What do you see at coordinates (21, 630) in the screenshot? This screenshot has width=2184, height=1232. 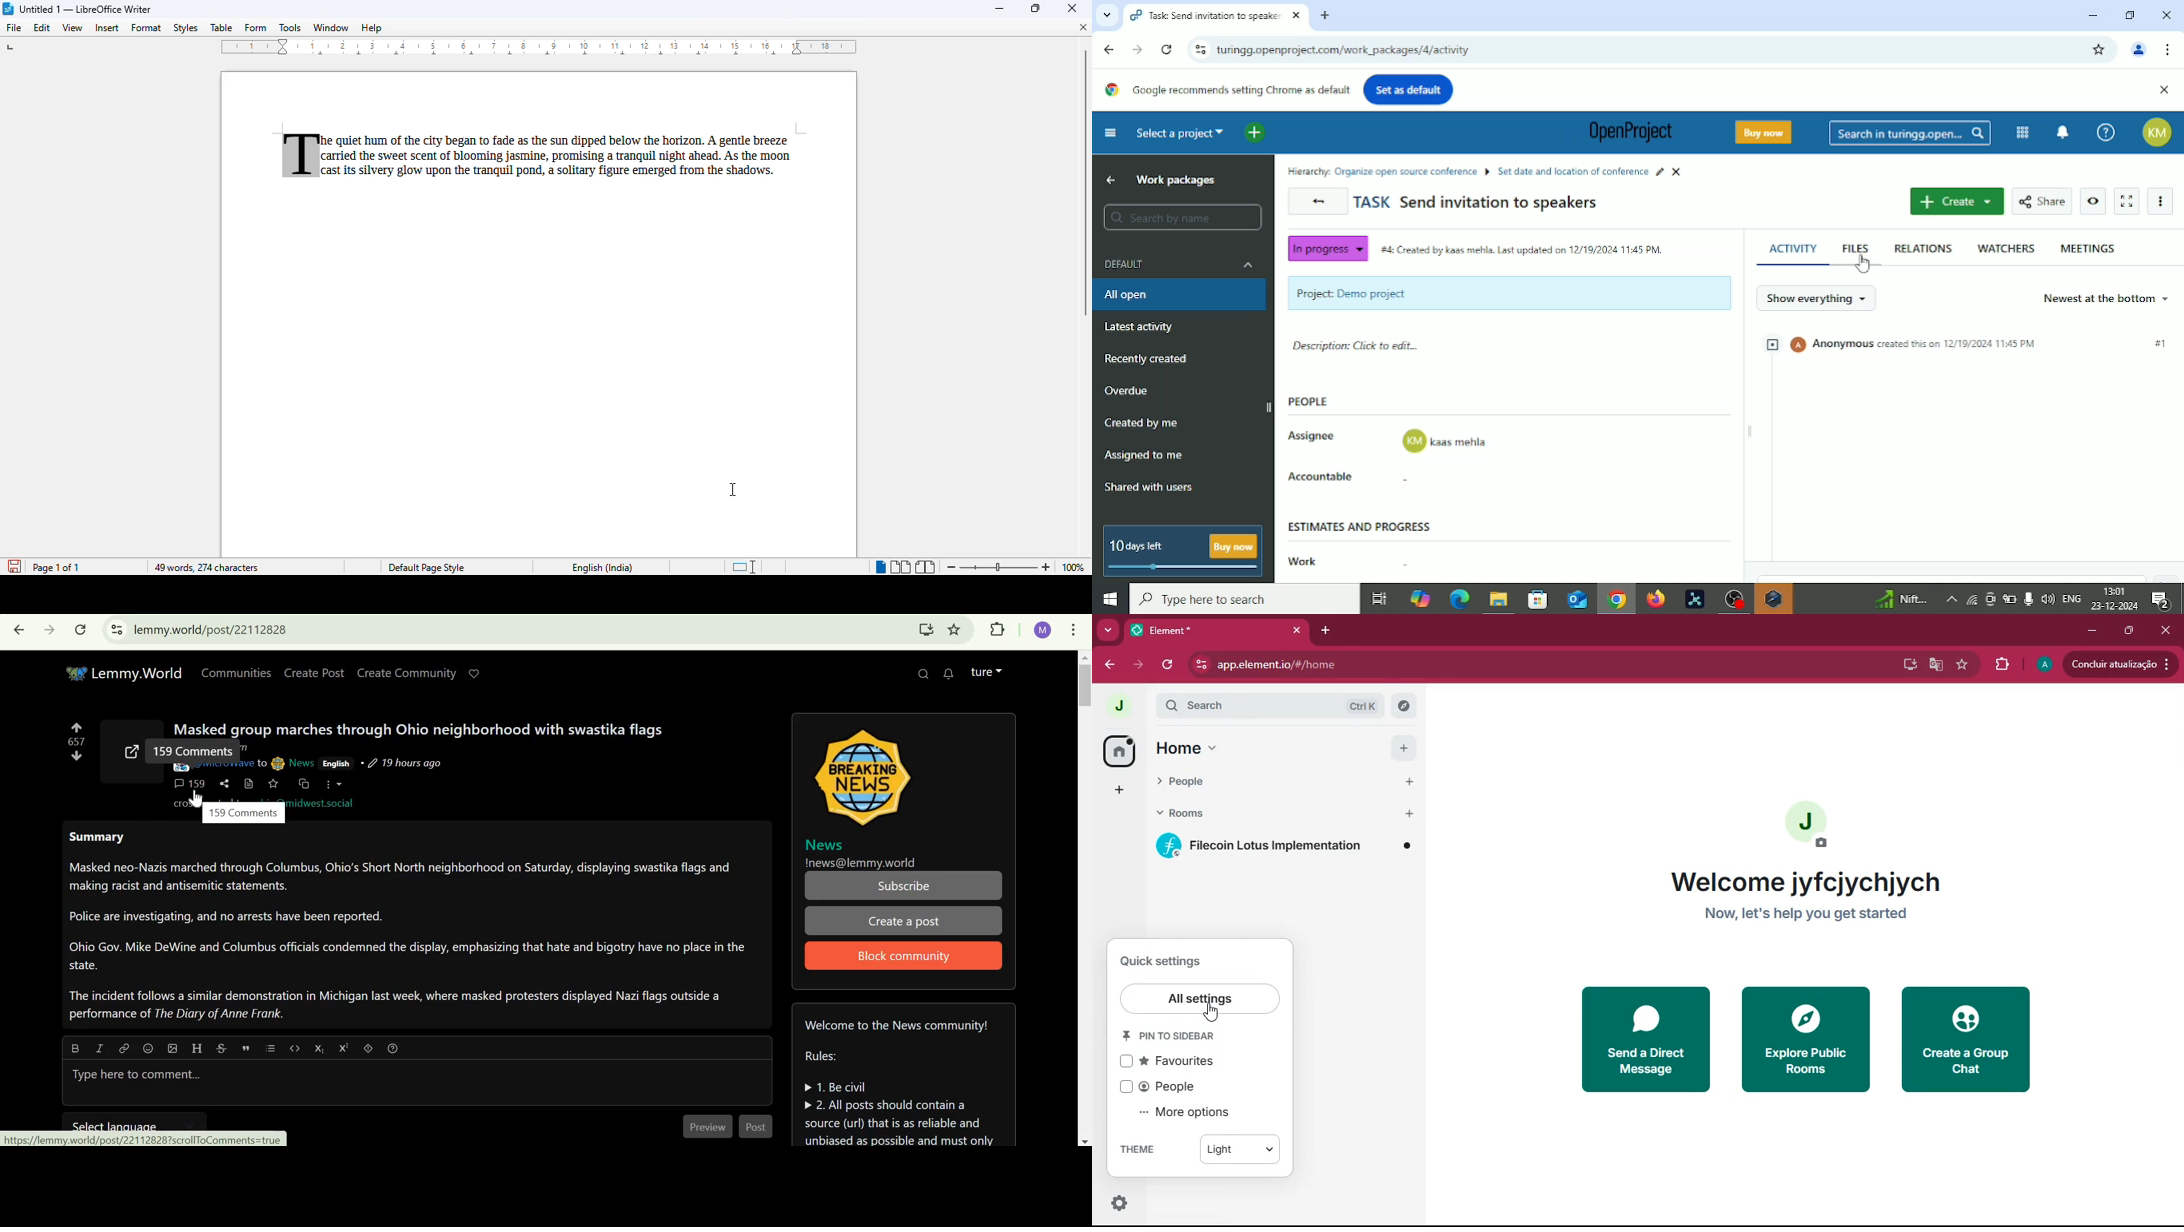 I see `Click to go back, hold to see history` at bounding box center [21, 630].